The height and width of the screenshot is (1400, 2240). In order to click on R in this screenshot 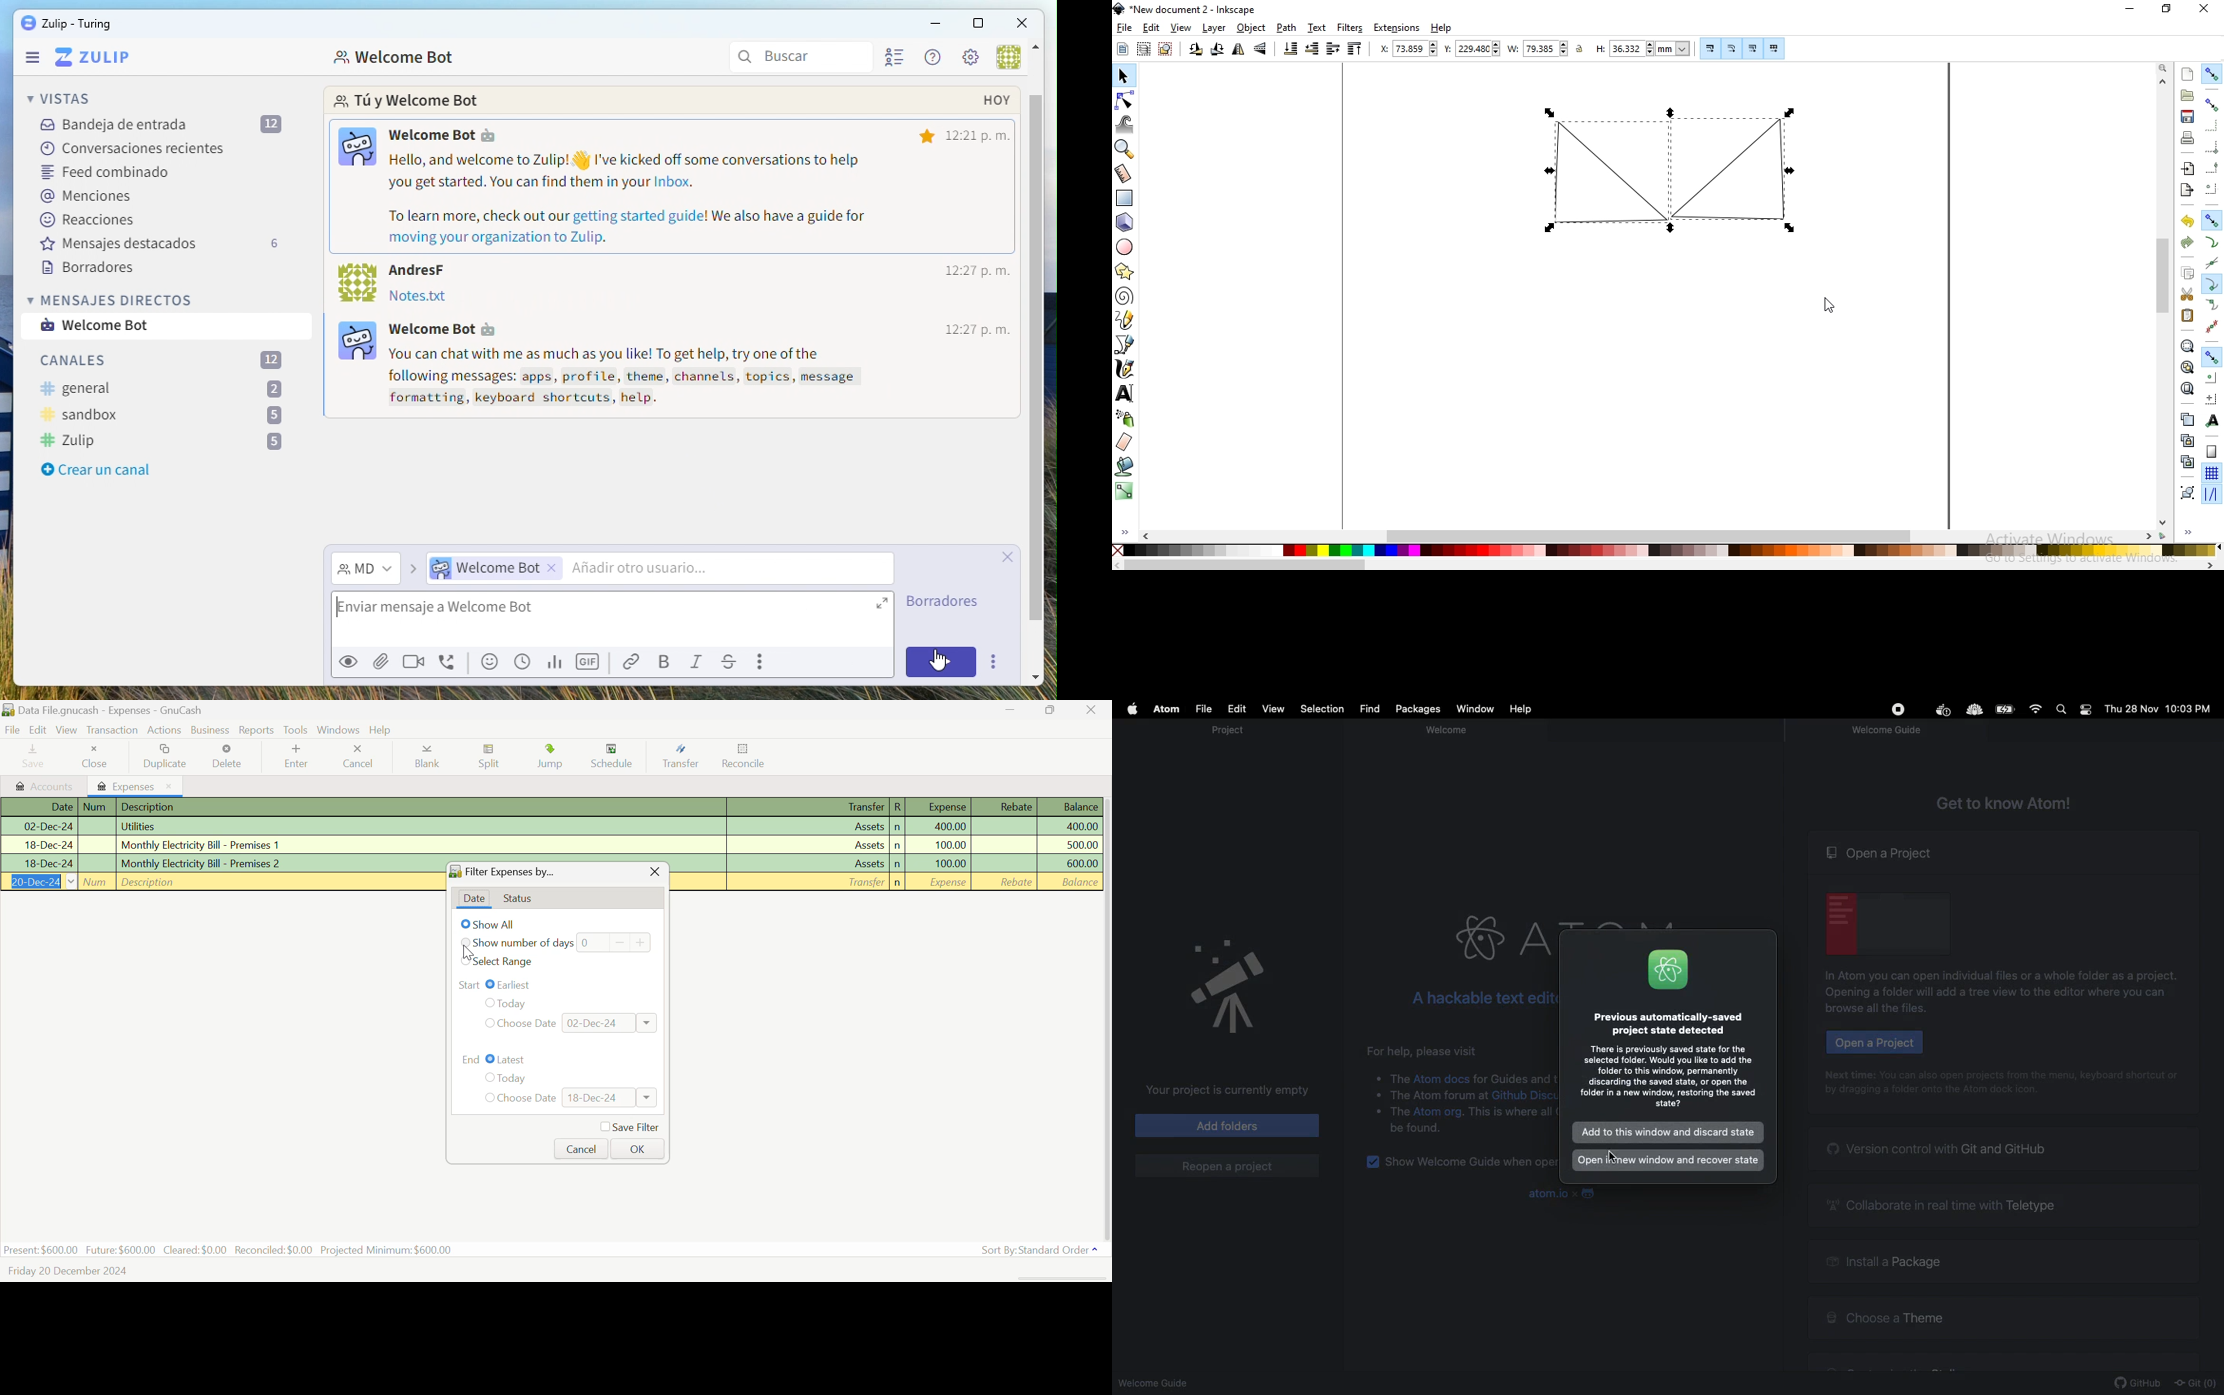, I will do `click(898, 807)`.